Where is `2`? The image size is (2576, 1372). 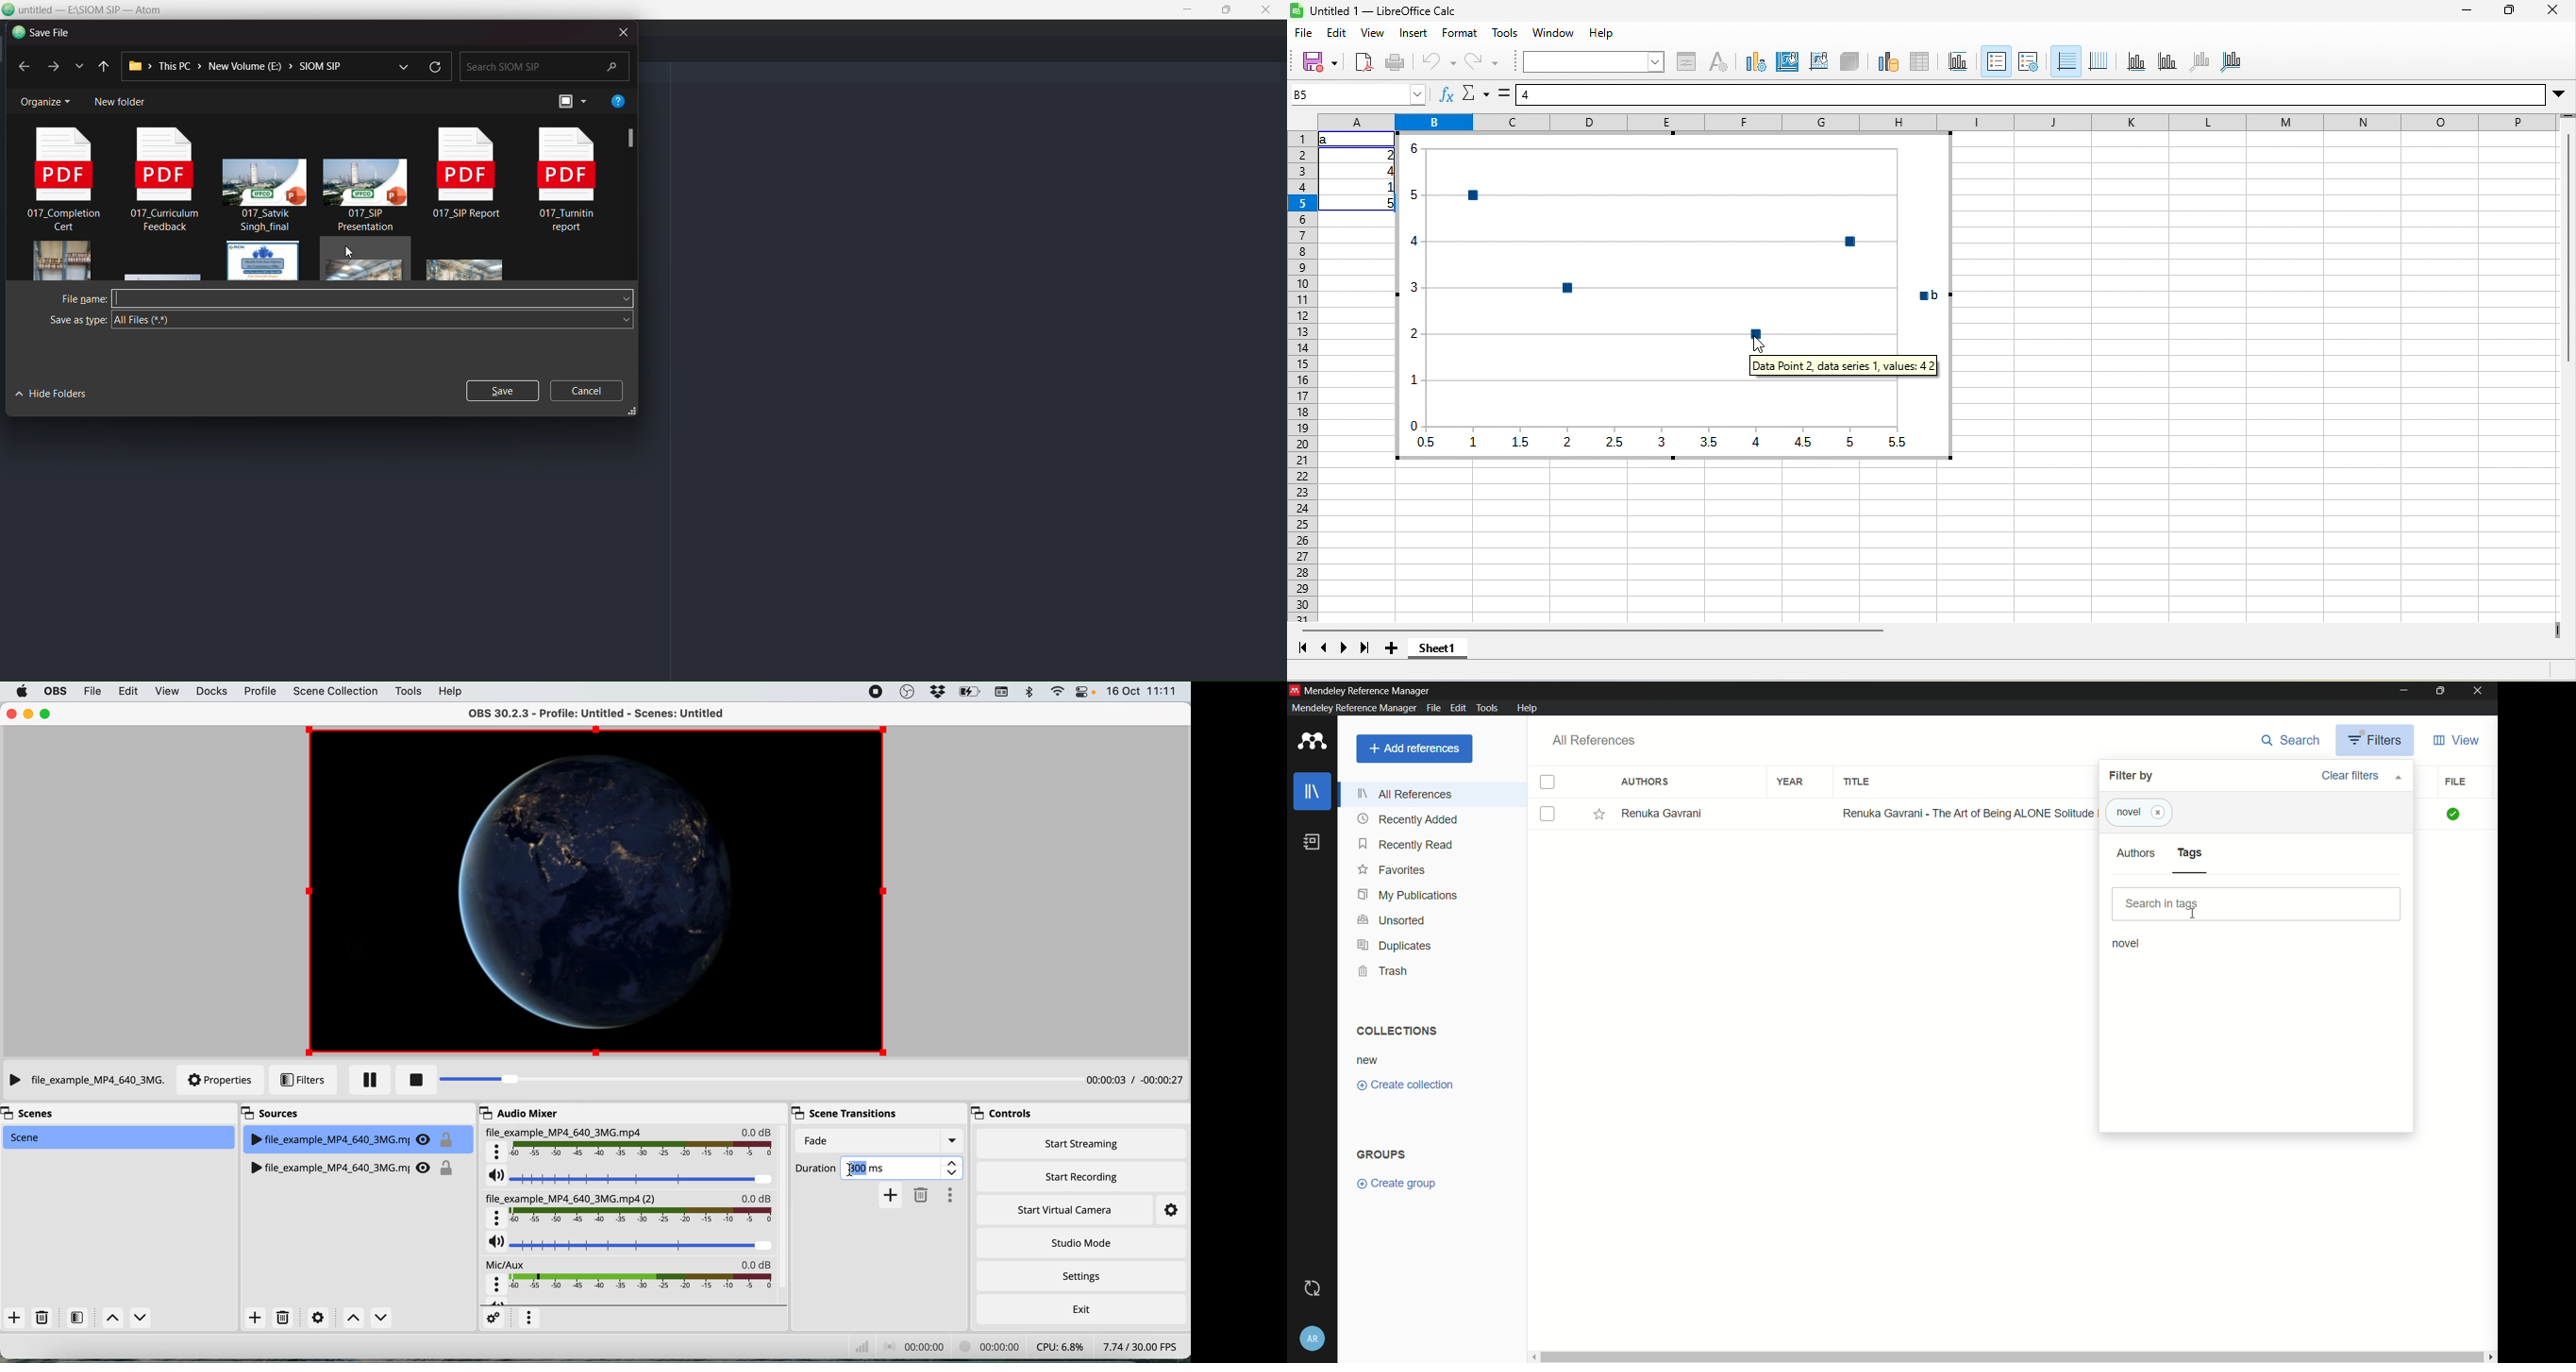 2 is located at coordinates (1387, 155).